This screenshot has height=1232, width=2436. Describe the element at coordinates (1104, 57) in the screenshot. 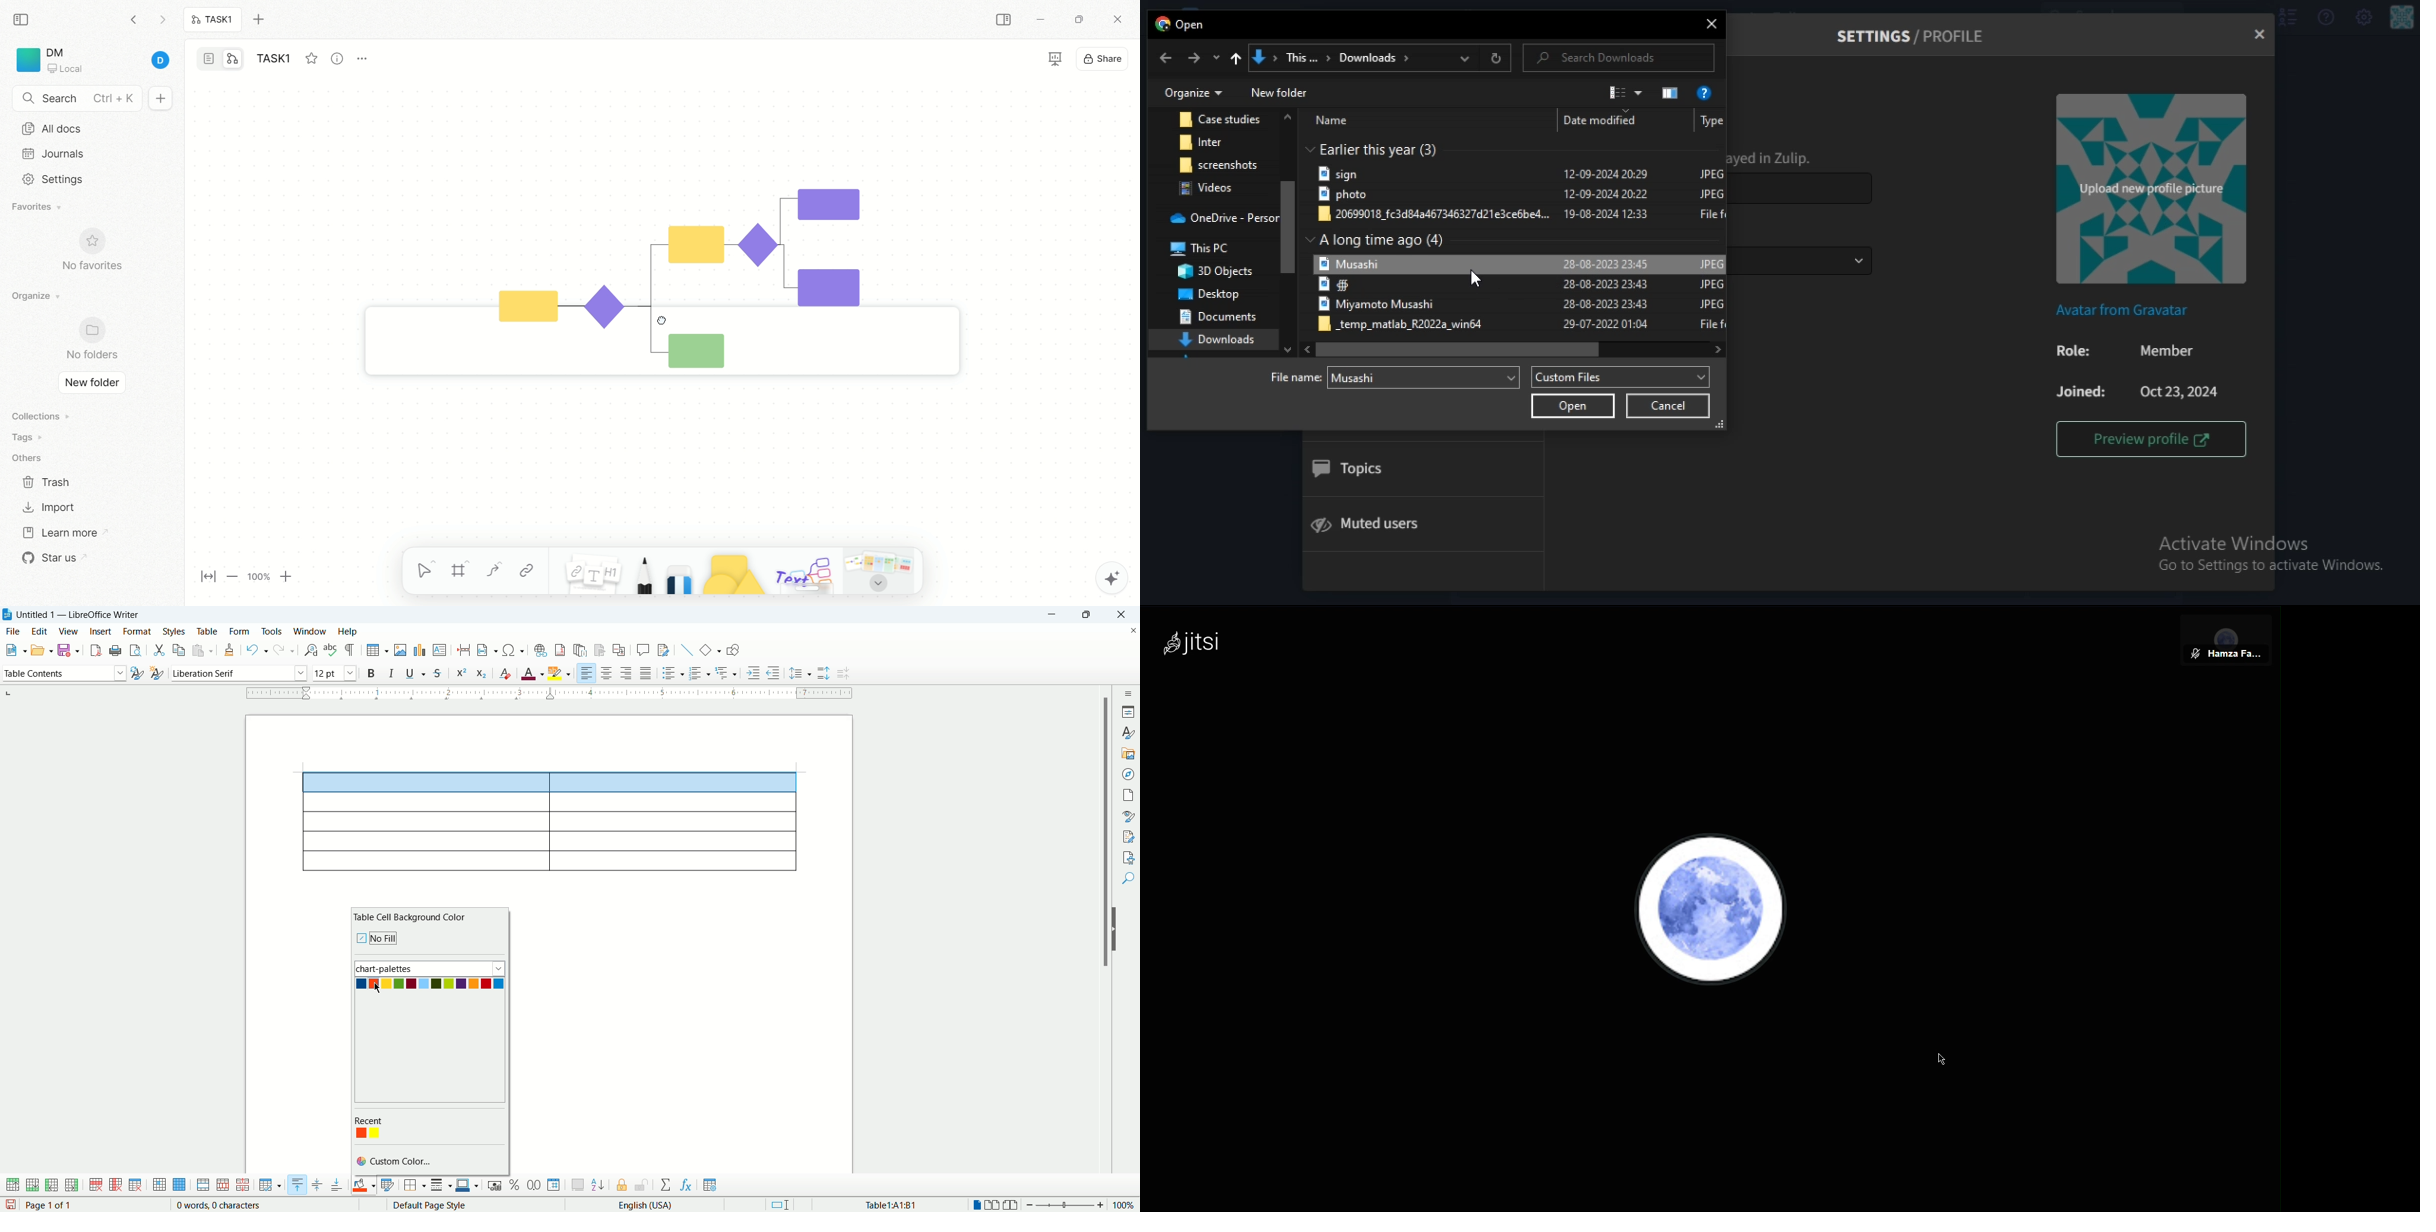

I see `share` at that location.